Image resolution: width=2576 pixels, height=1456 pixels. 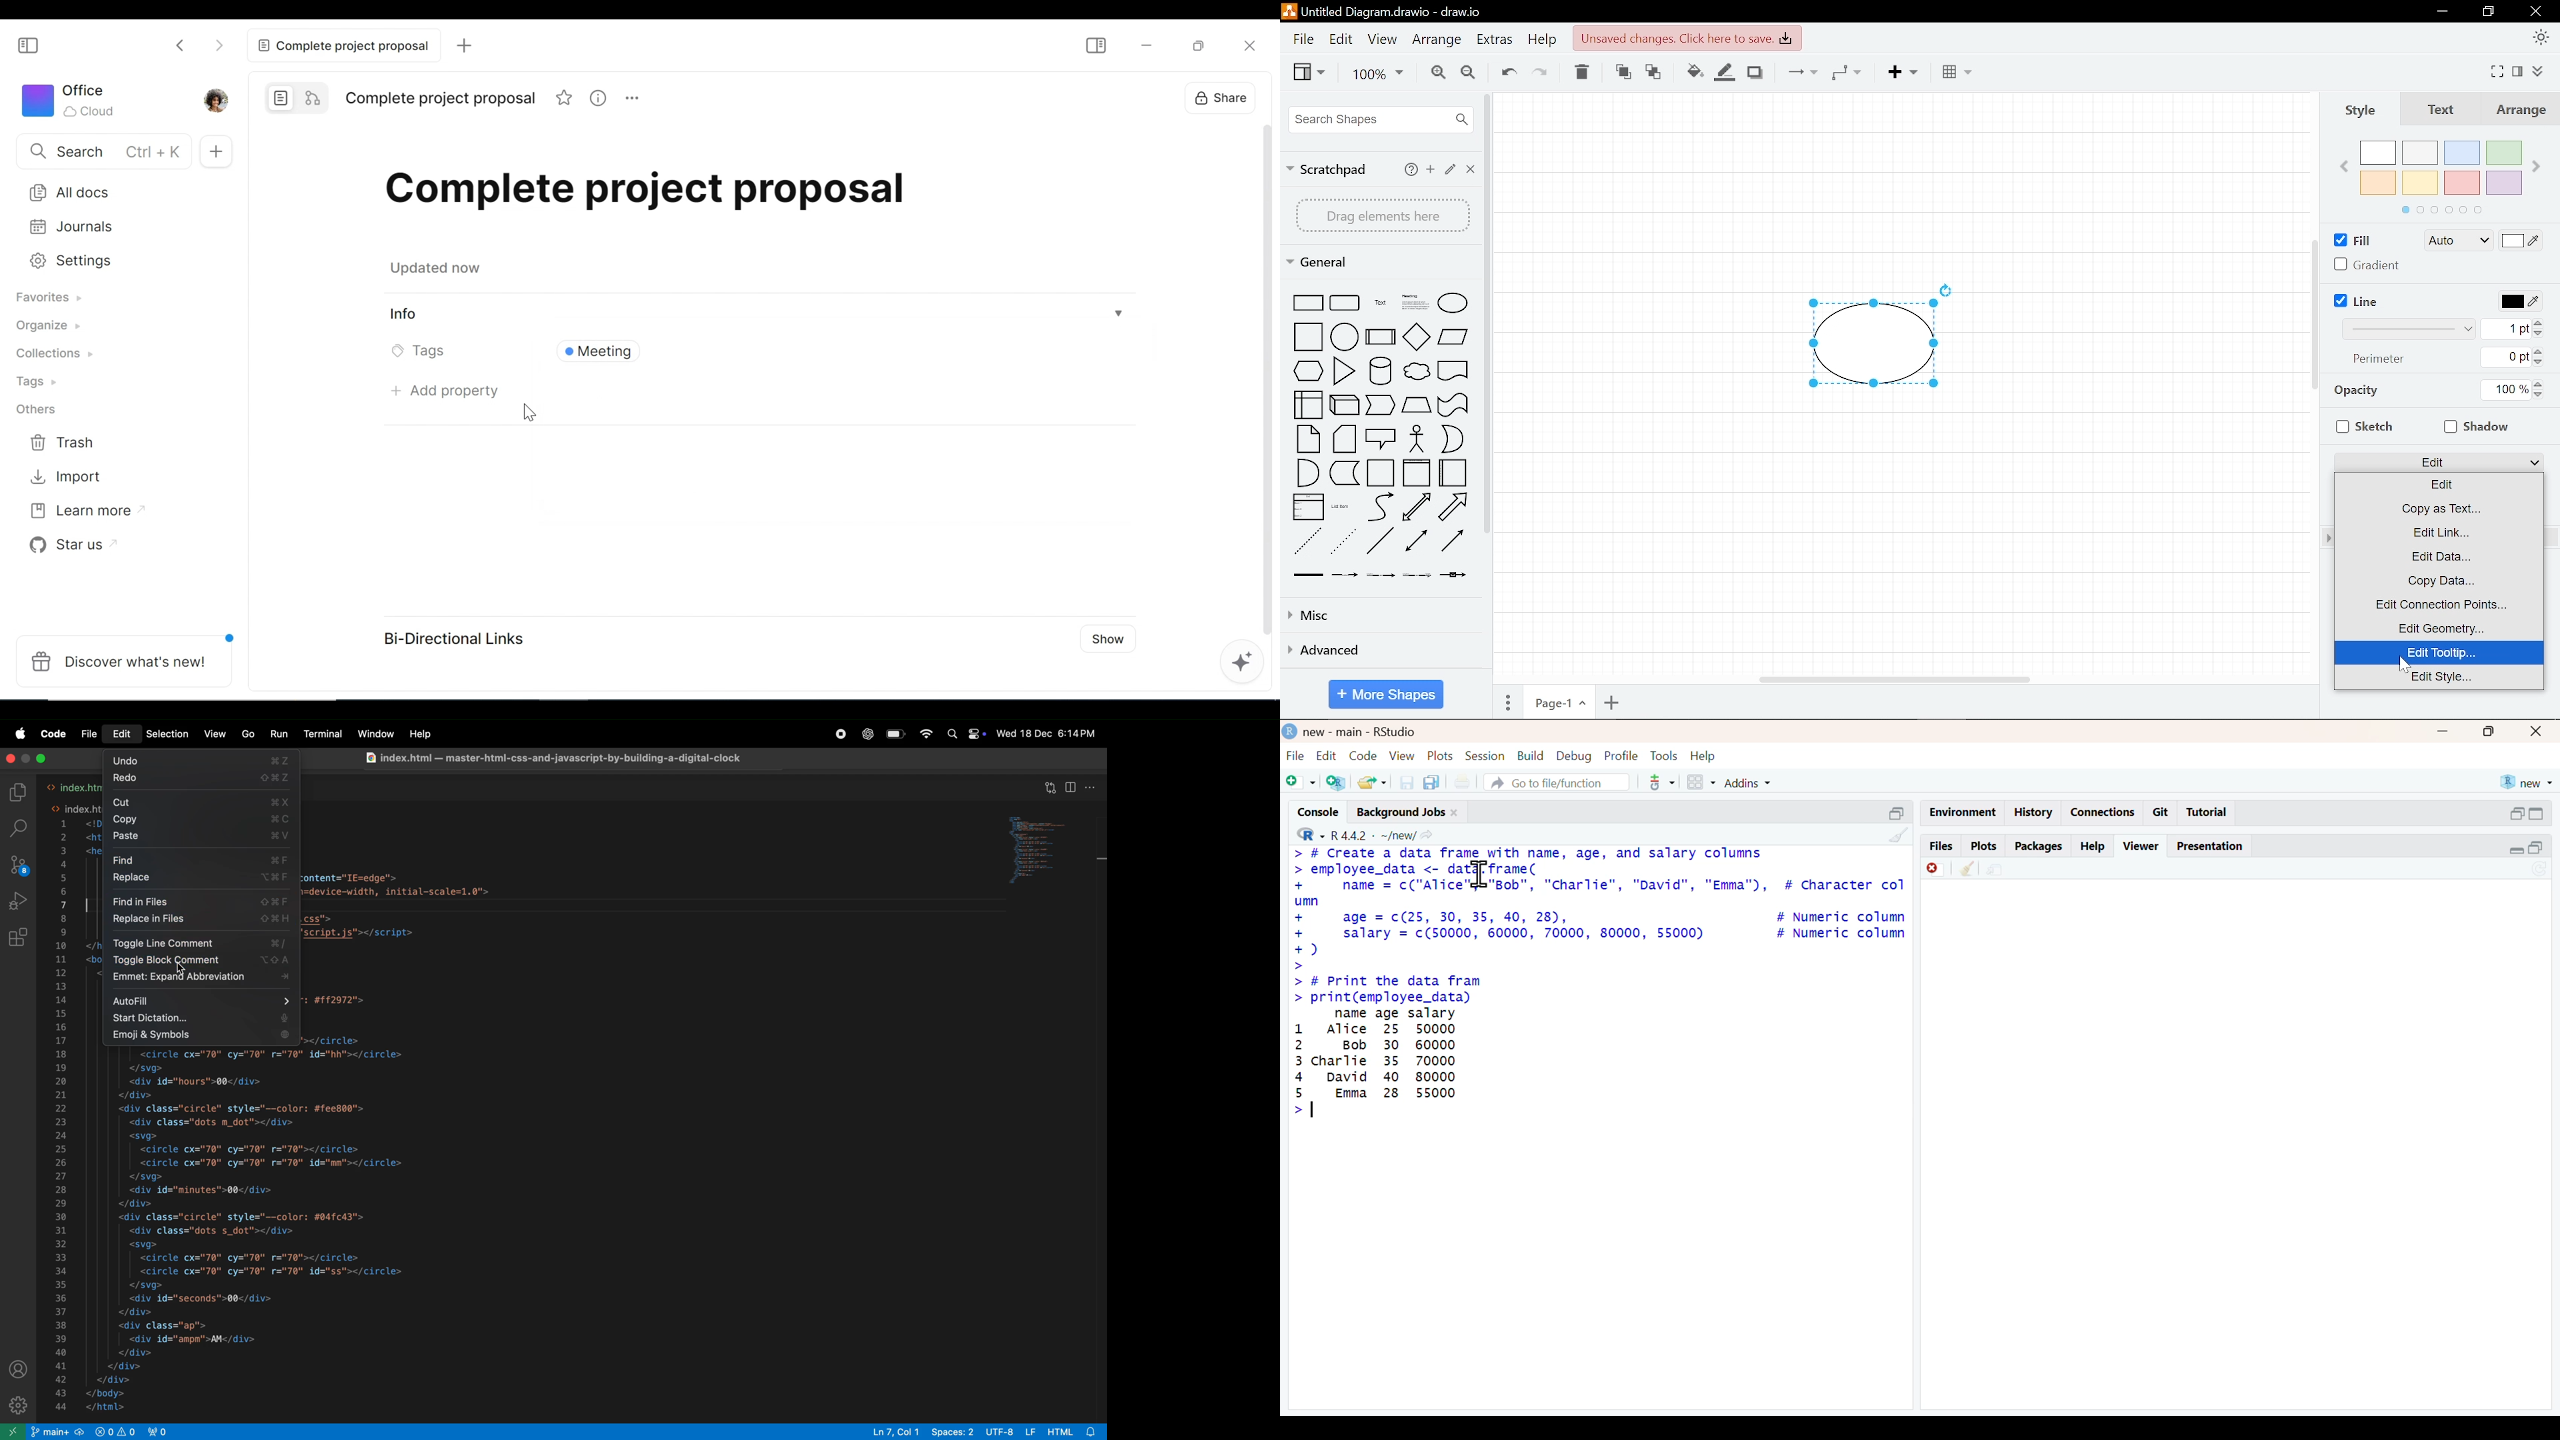 What do you see at coordinates (1574, 756) in the screenshot?
I see `Debug` at bounding box center [1574, 756].